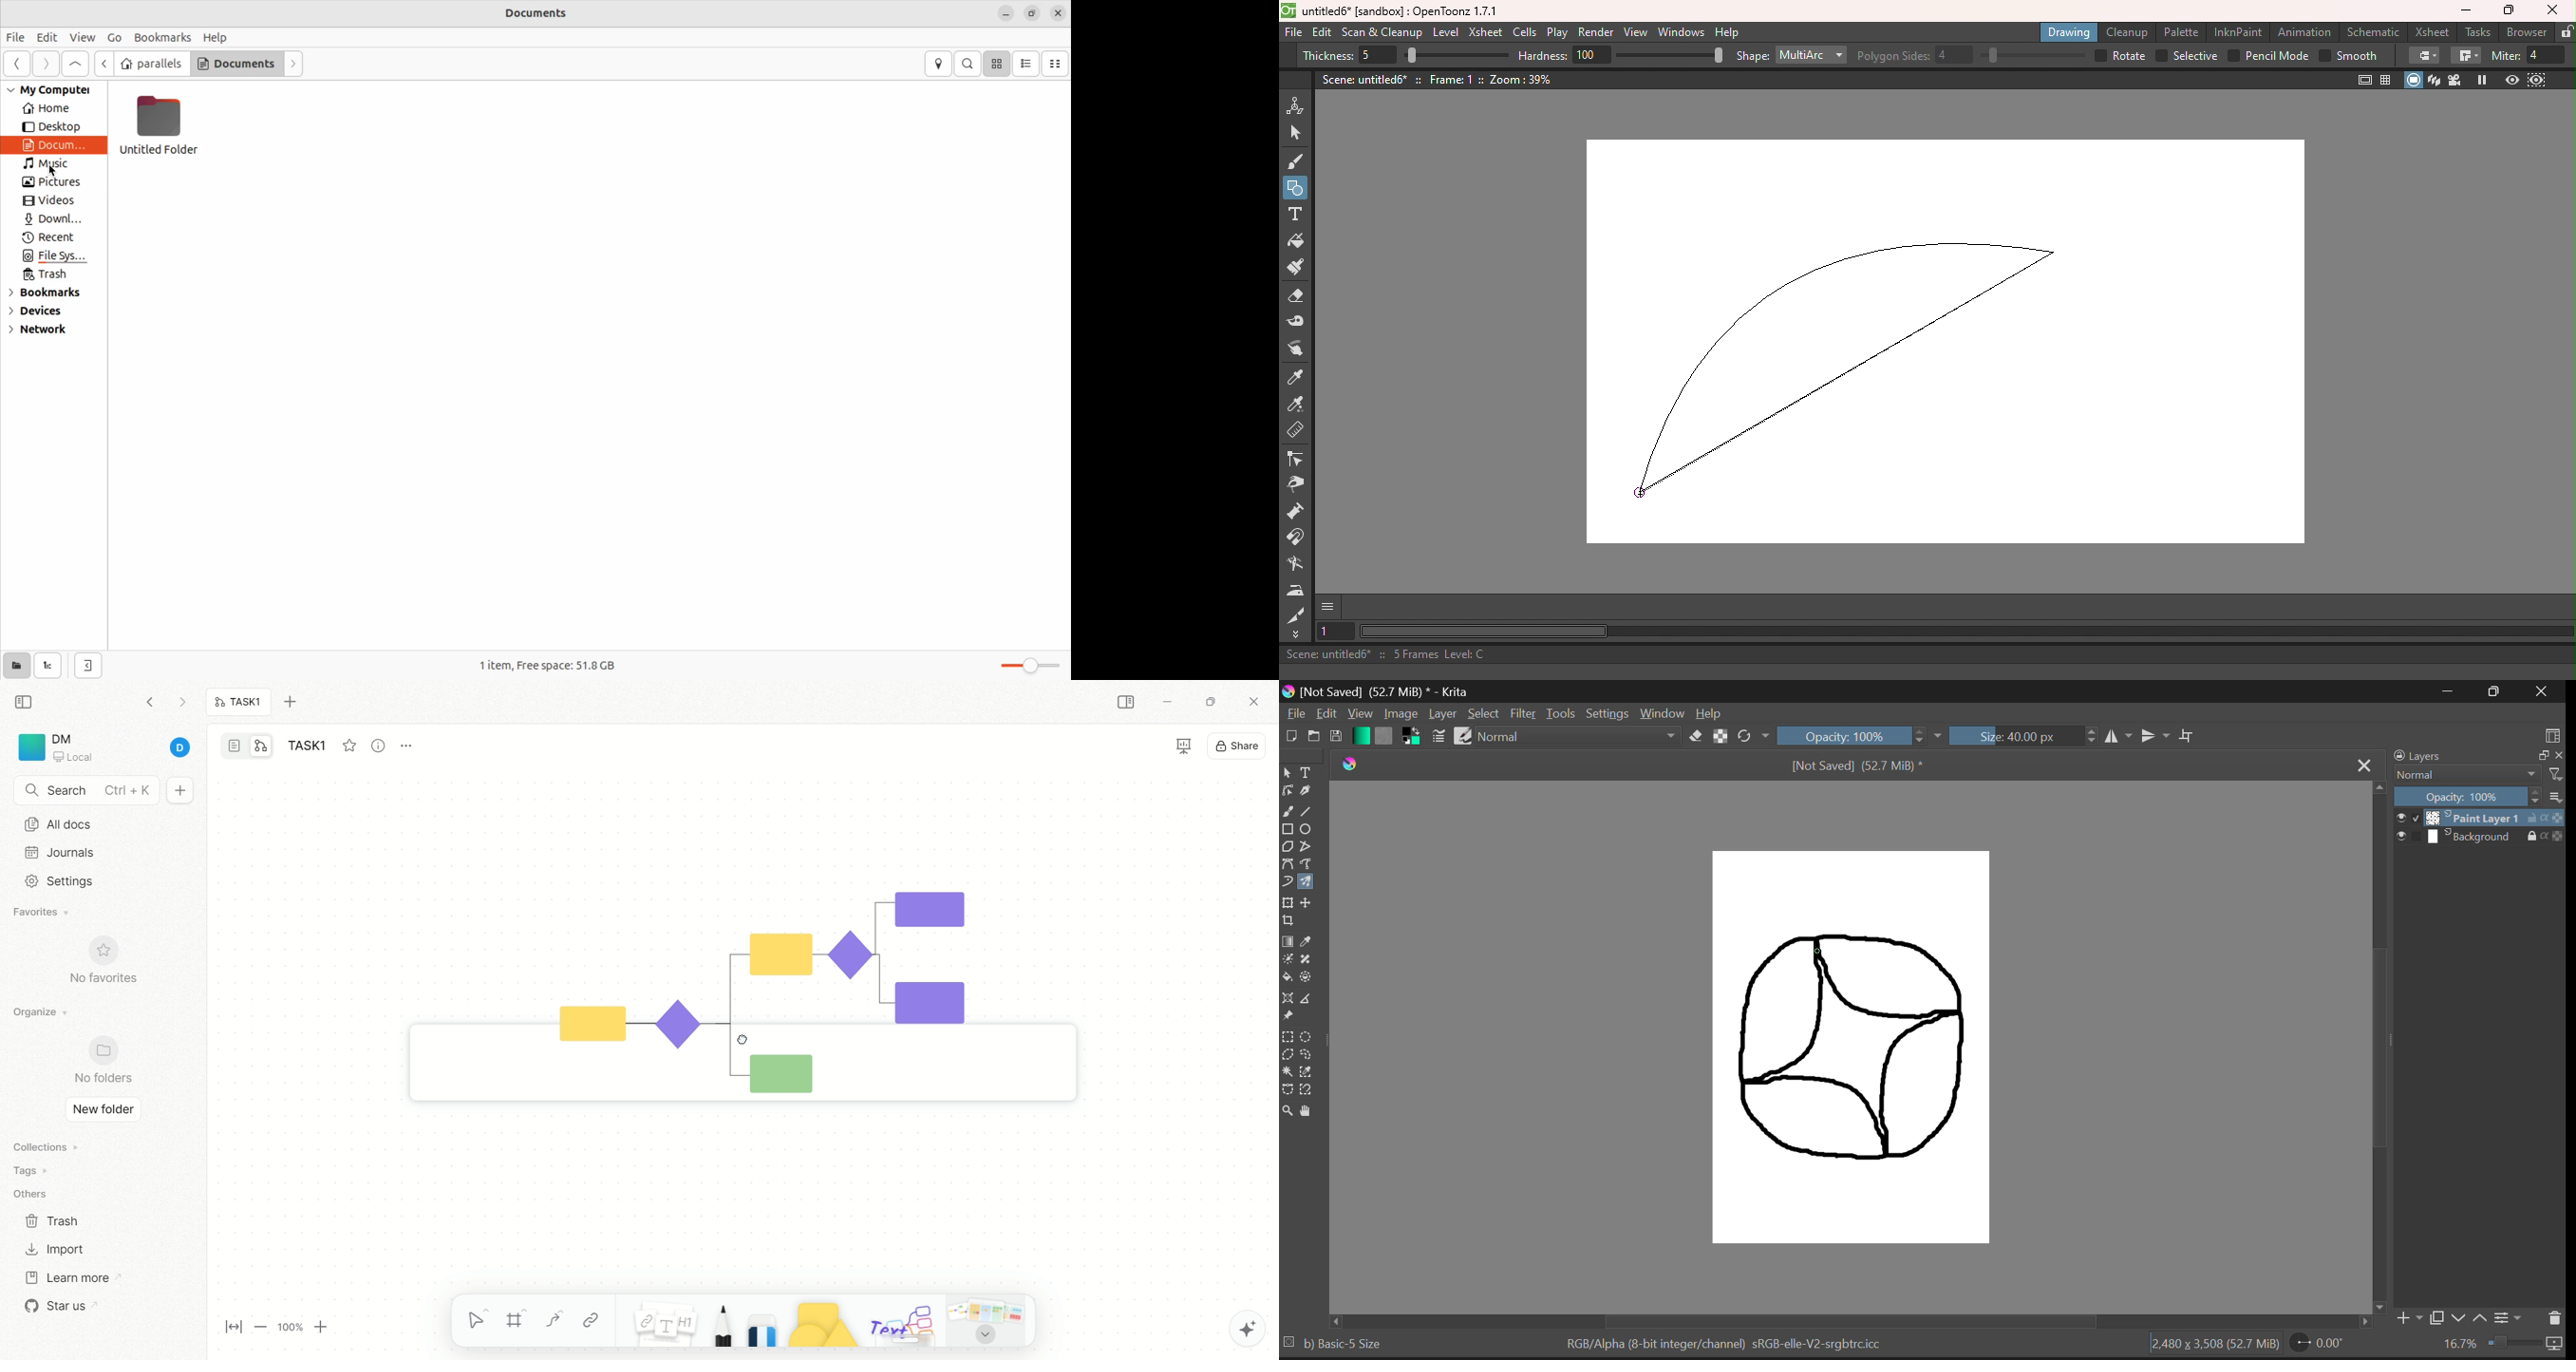 This screenshot has height=1372, width=2576. What do you see at coordinates (1306, 771) in the screenshot?
I see `Texts` at bounding box center [1306, 771].